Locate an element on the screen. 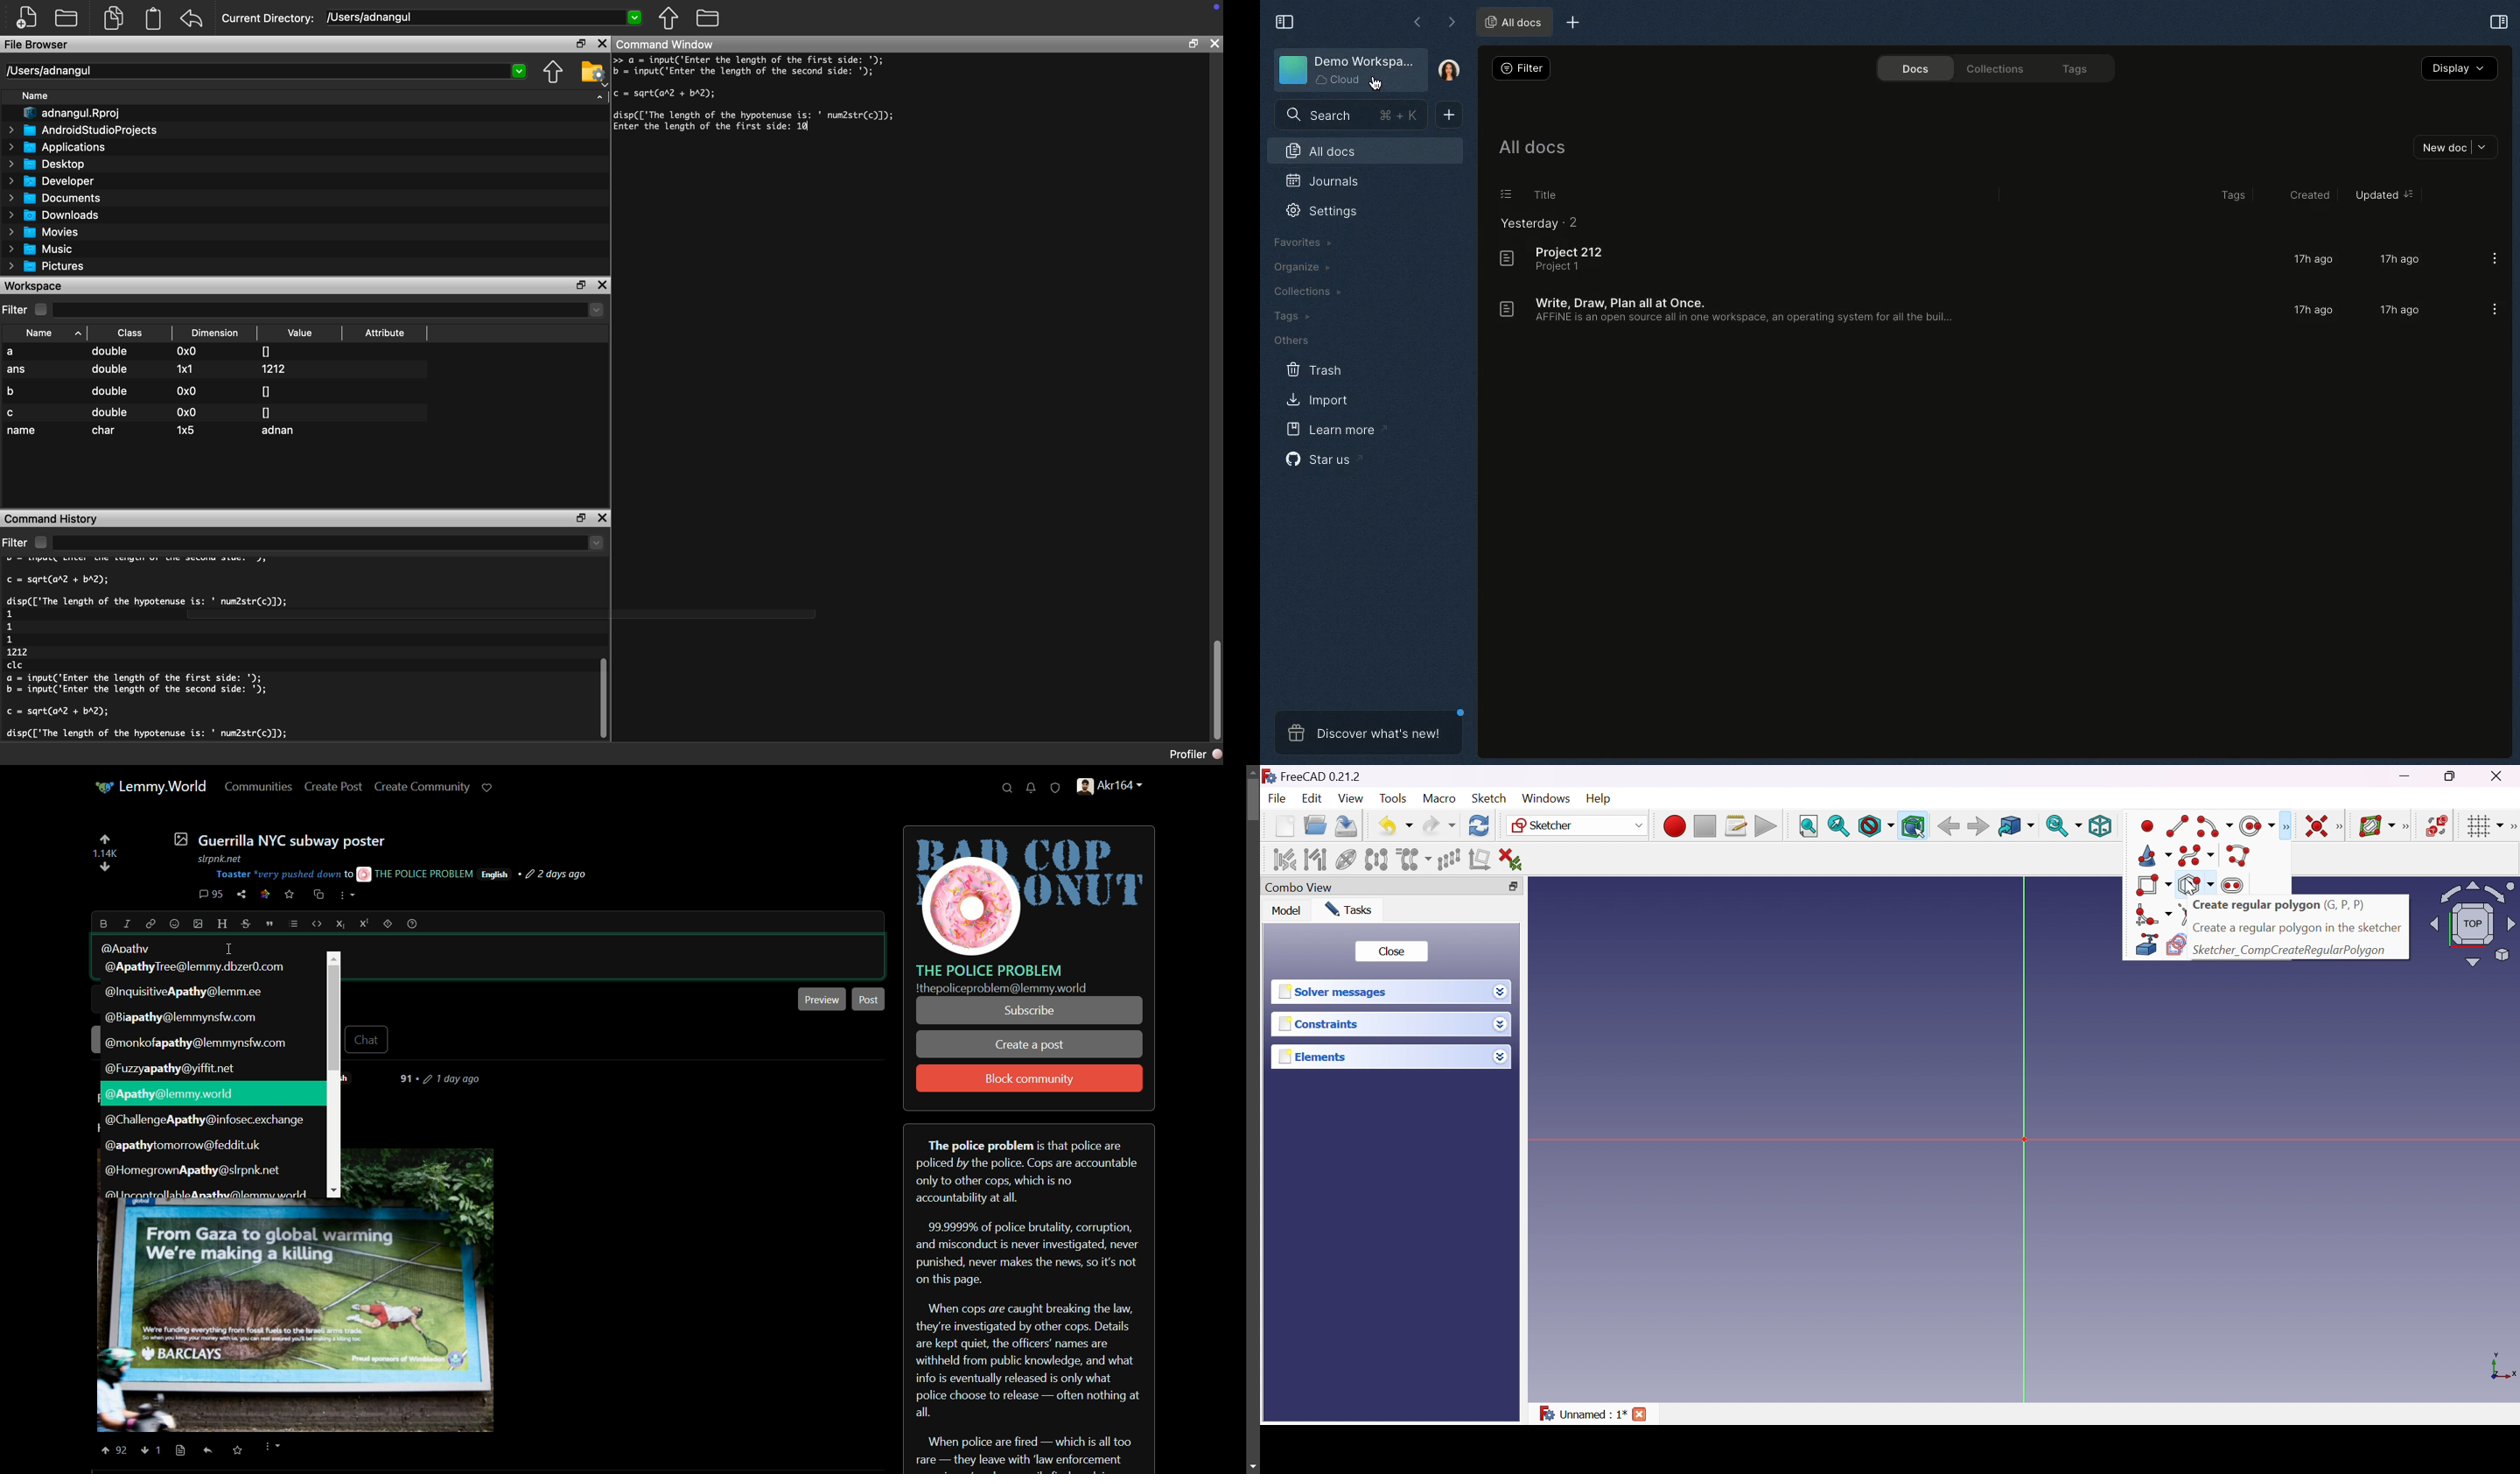  Users/adnangul 2 is located at coordinates (265, 71).